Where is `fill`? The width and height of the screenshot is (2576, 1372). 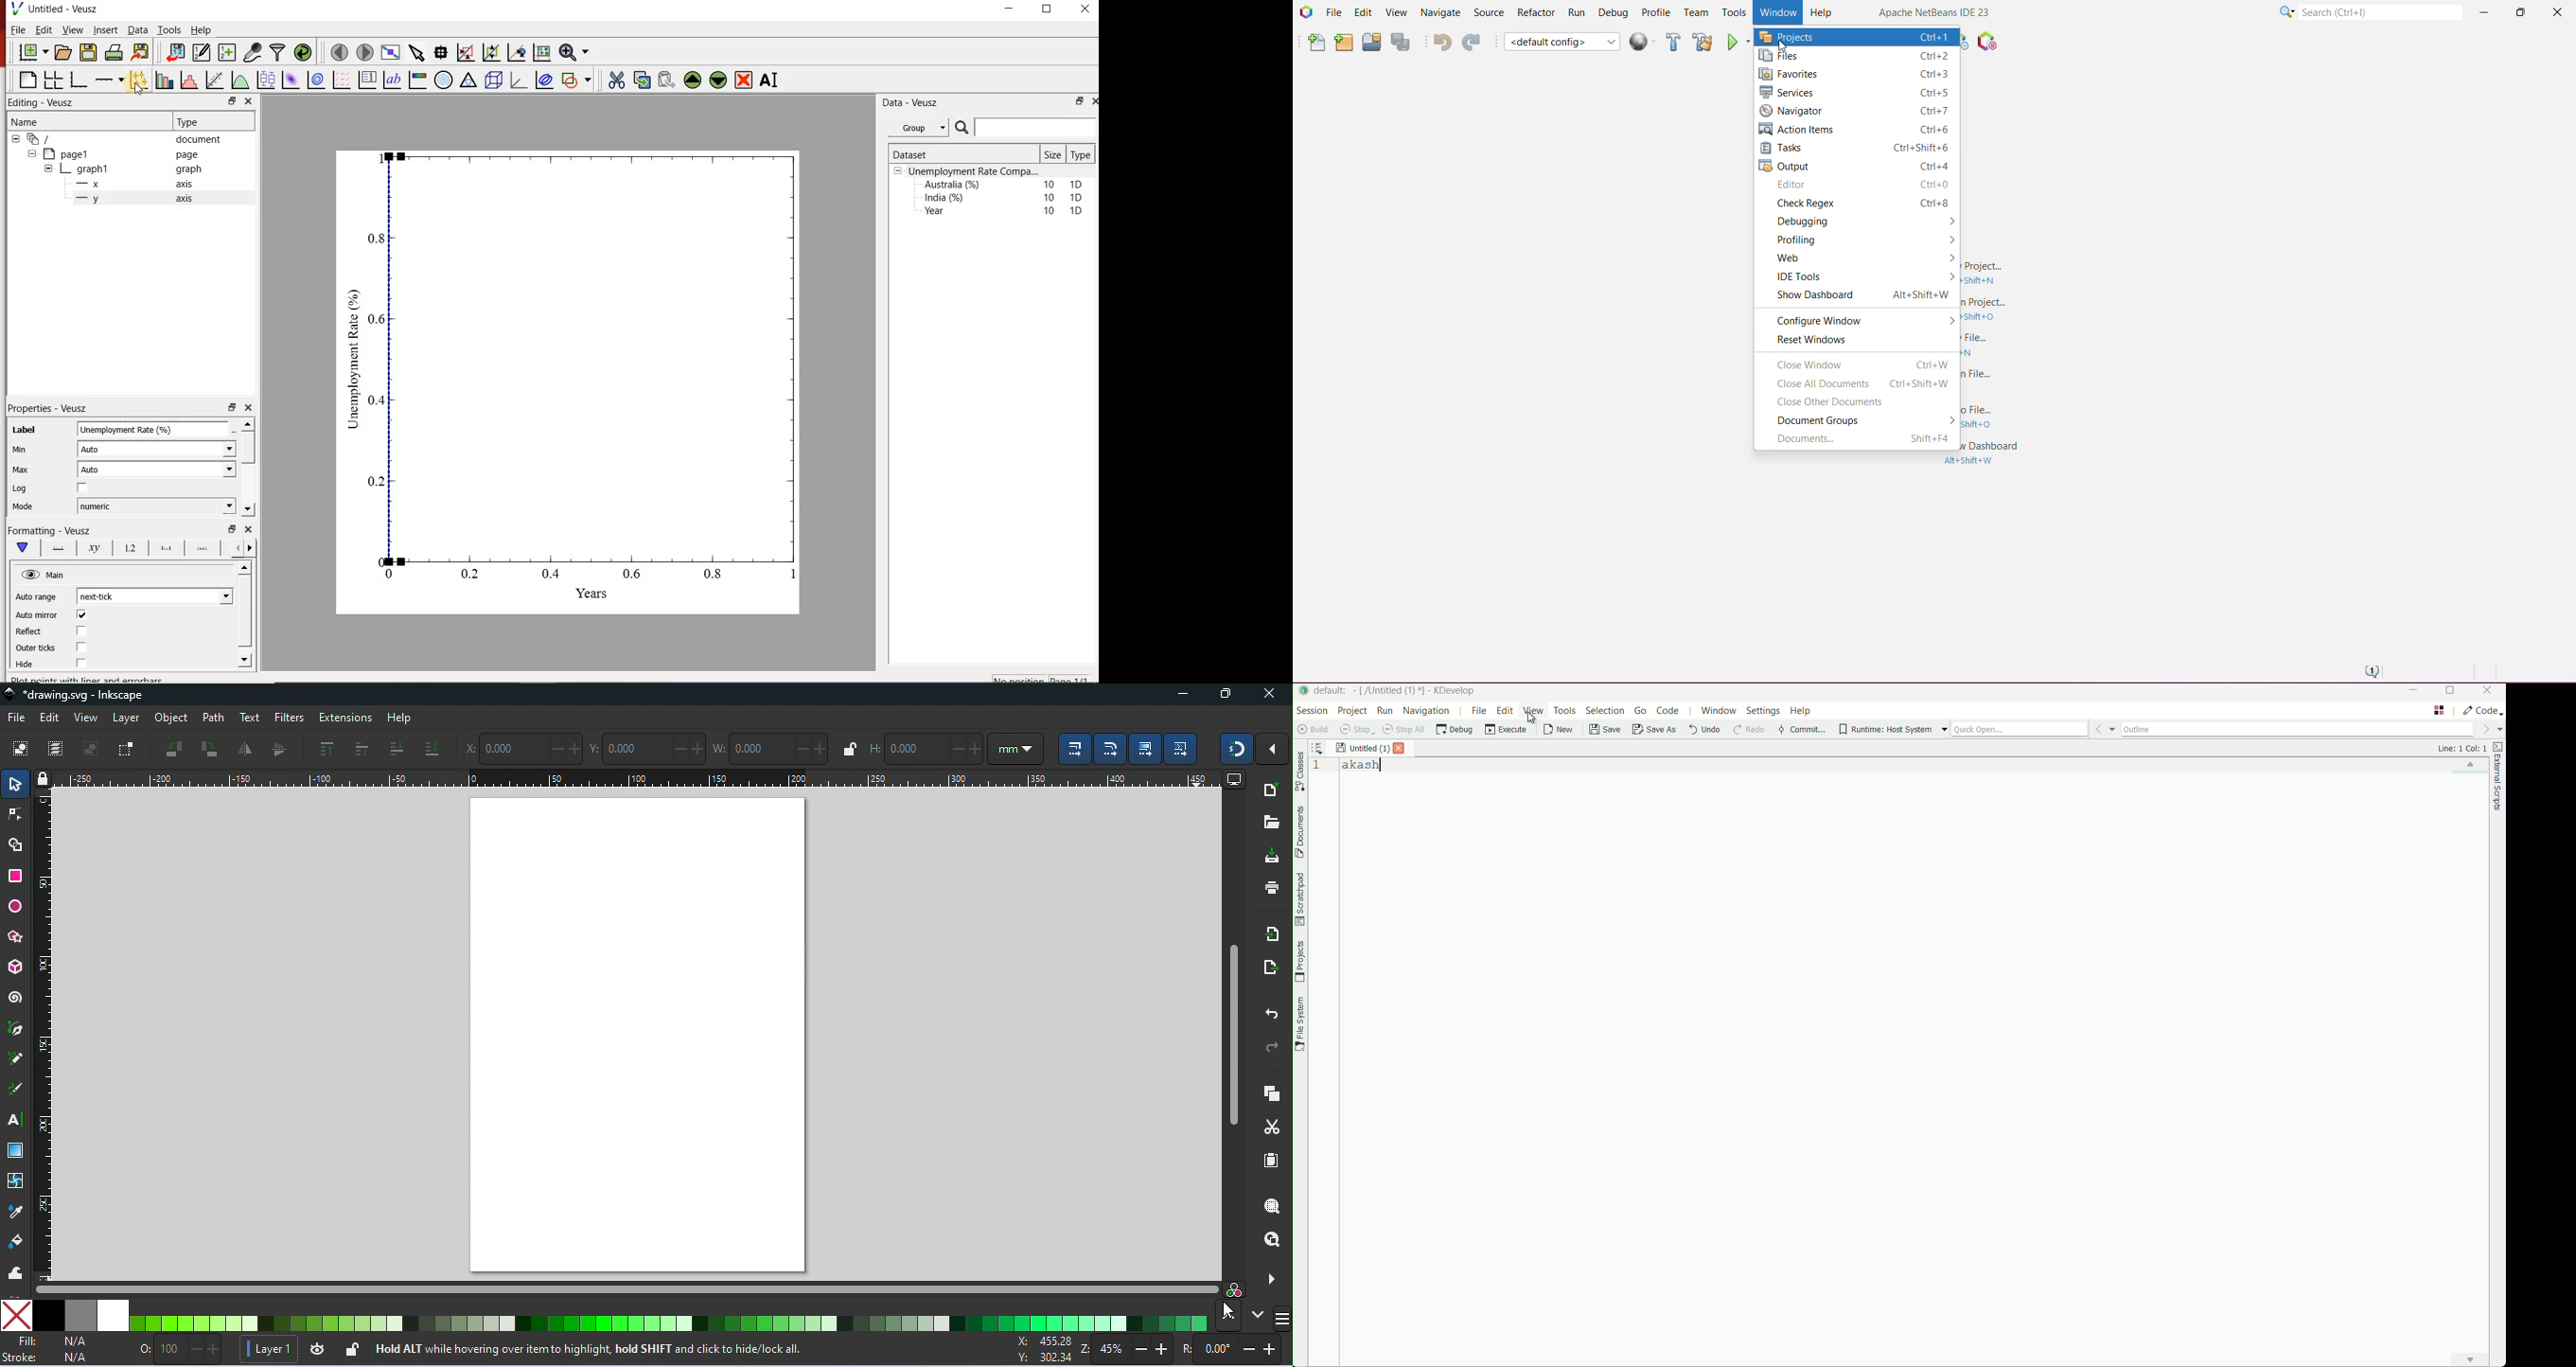
fill is located at coordinates (55, 1340).